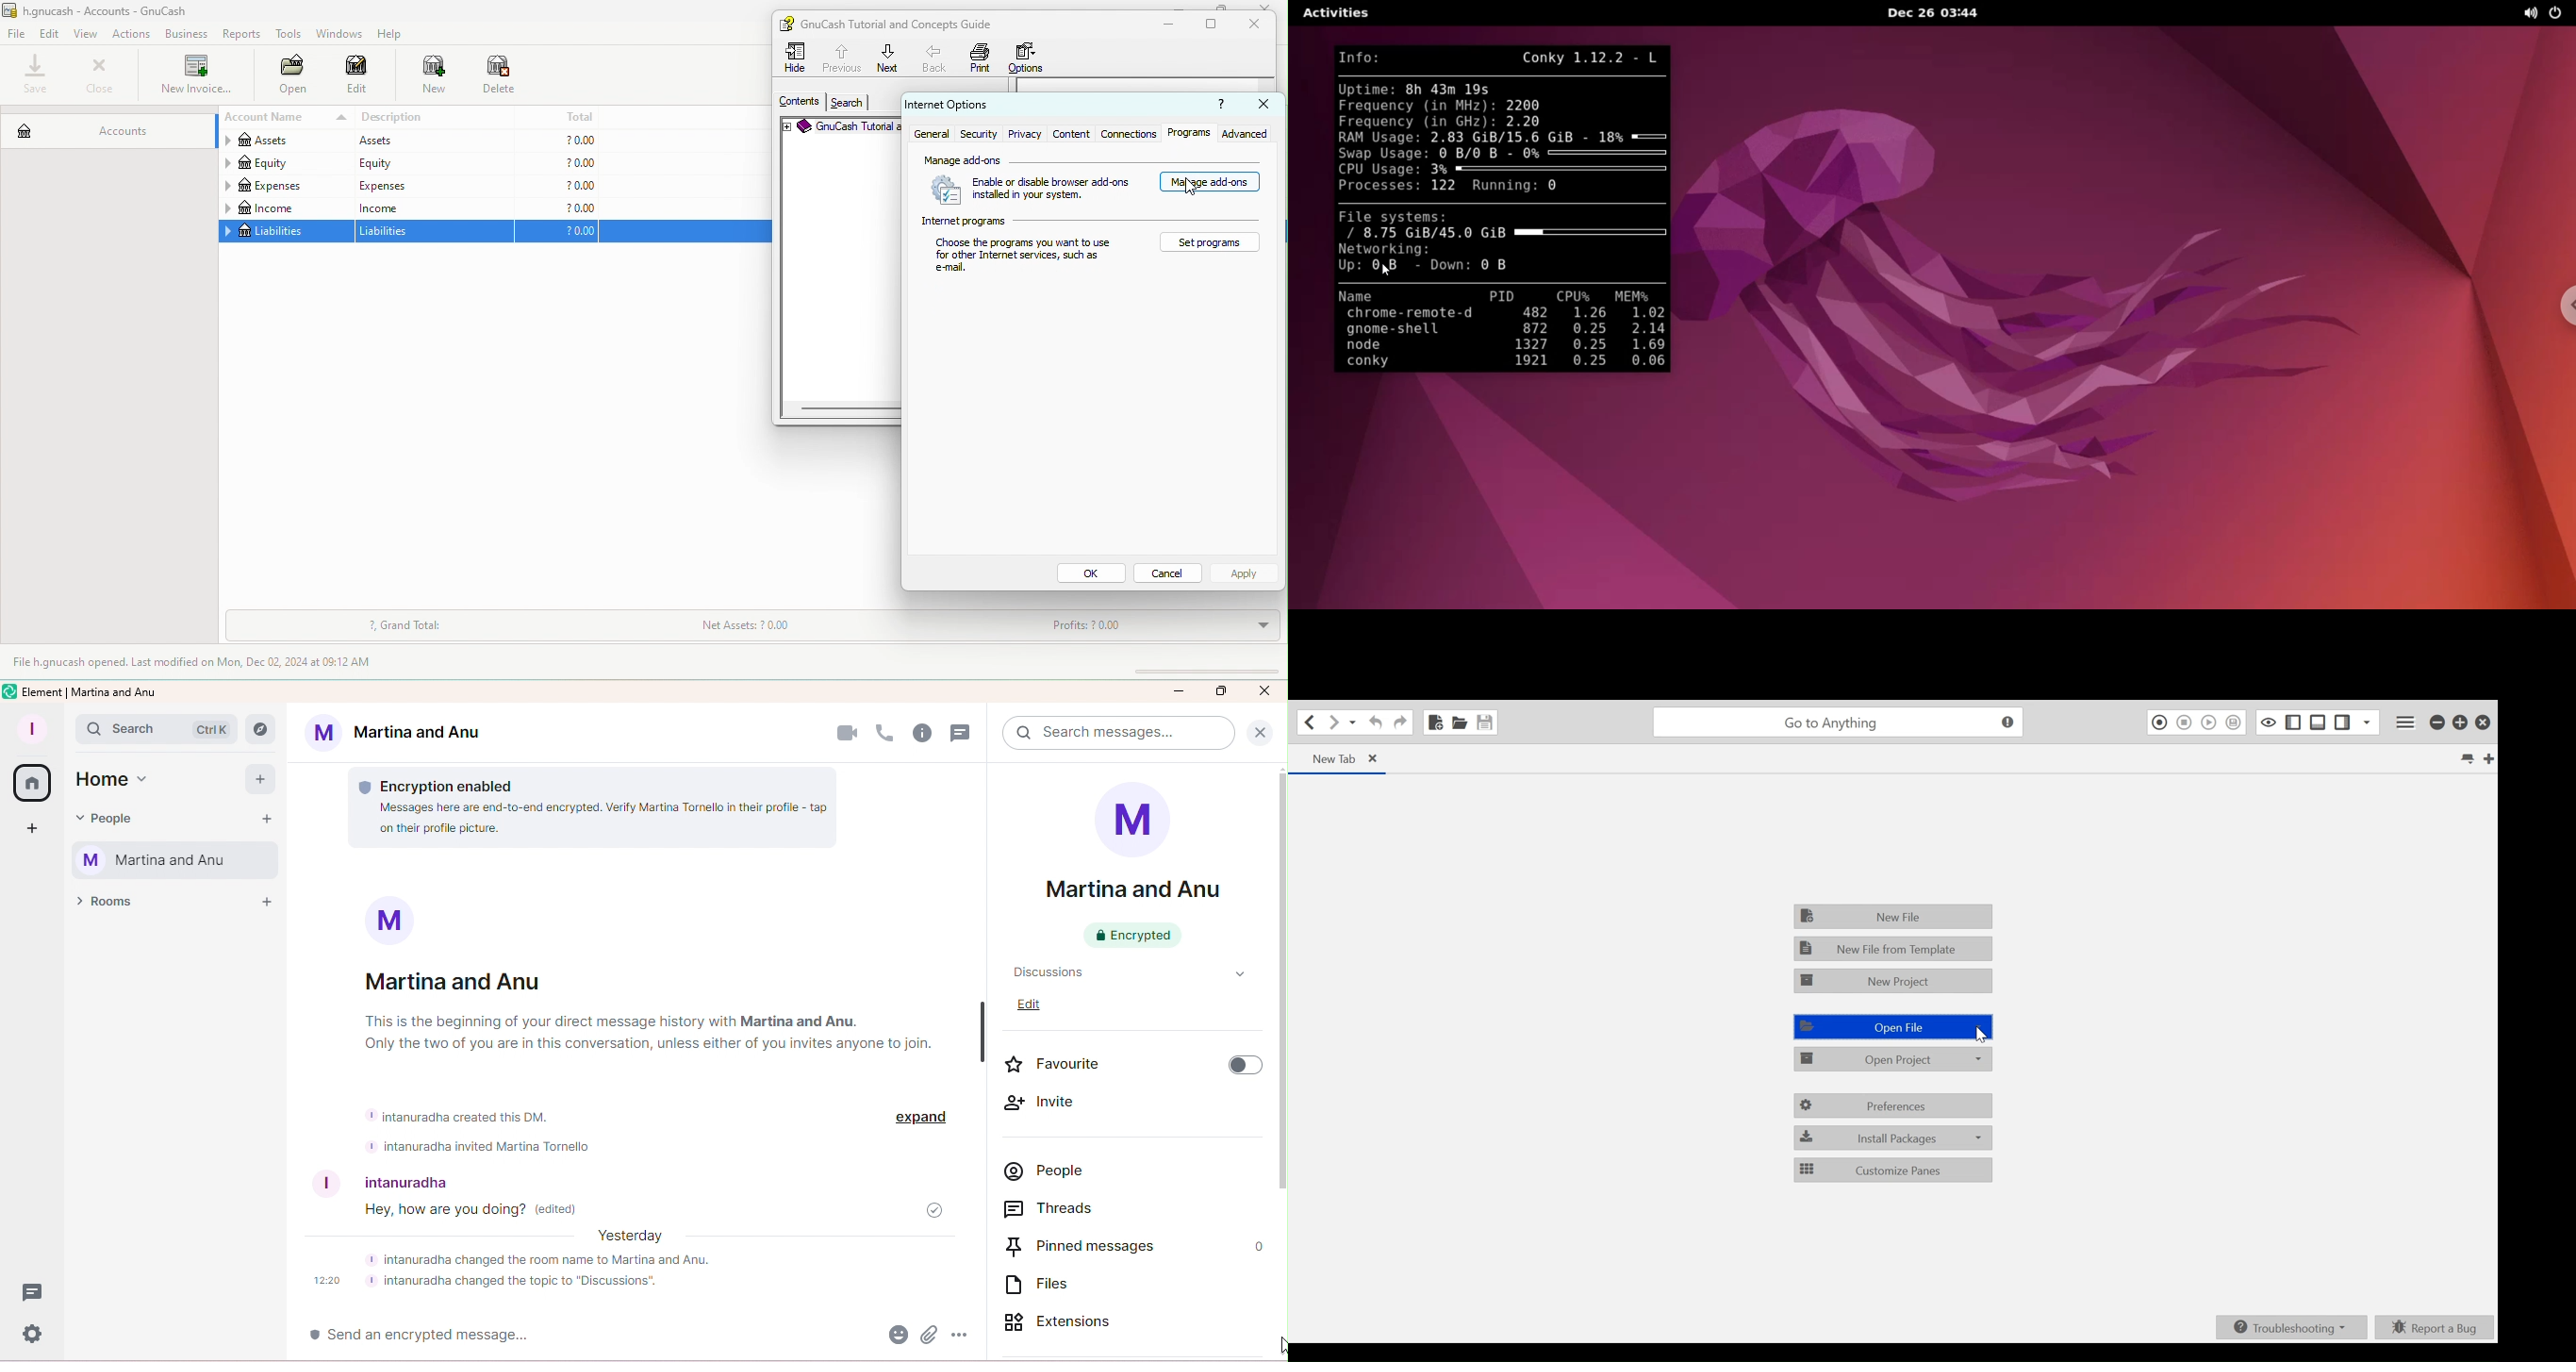 The image size is (2576, 1372). What do you see at coordinates (37, 75) in the screenshot?
I see `save` at bounding box center [37, 75].